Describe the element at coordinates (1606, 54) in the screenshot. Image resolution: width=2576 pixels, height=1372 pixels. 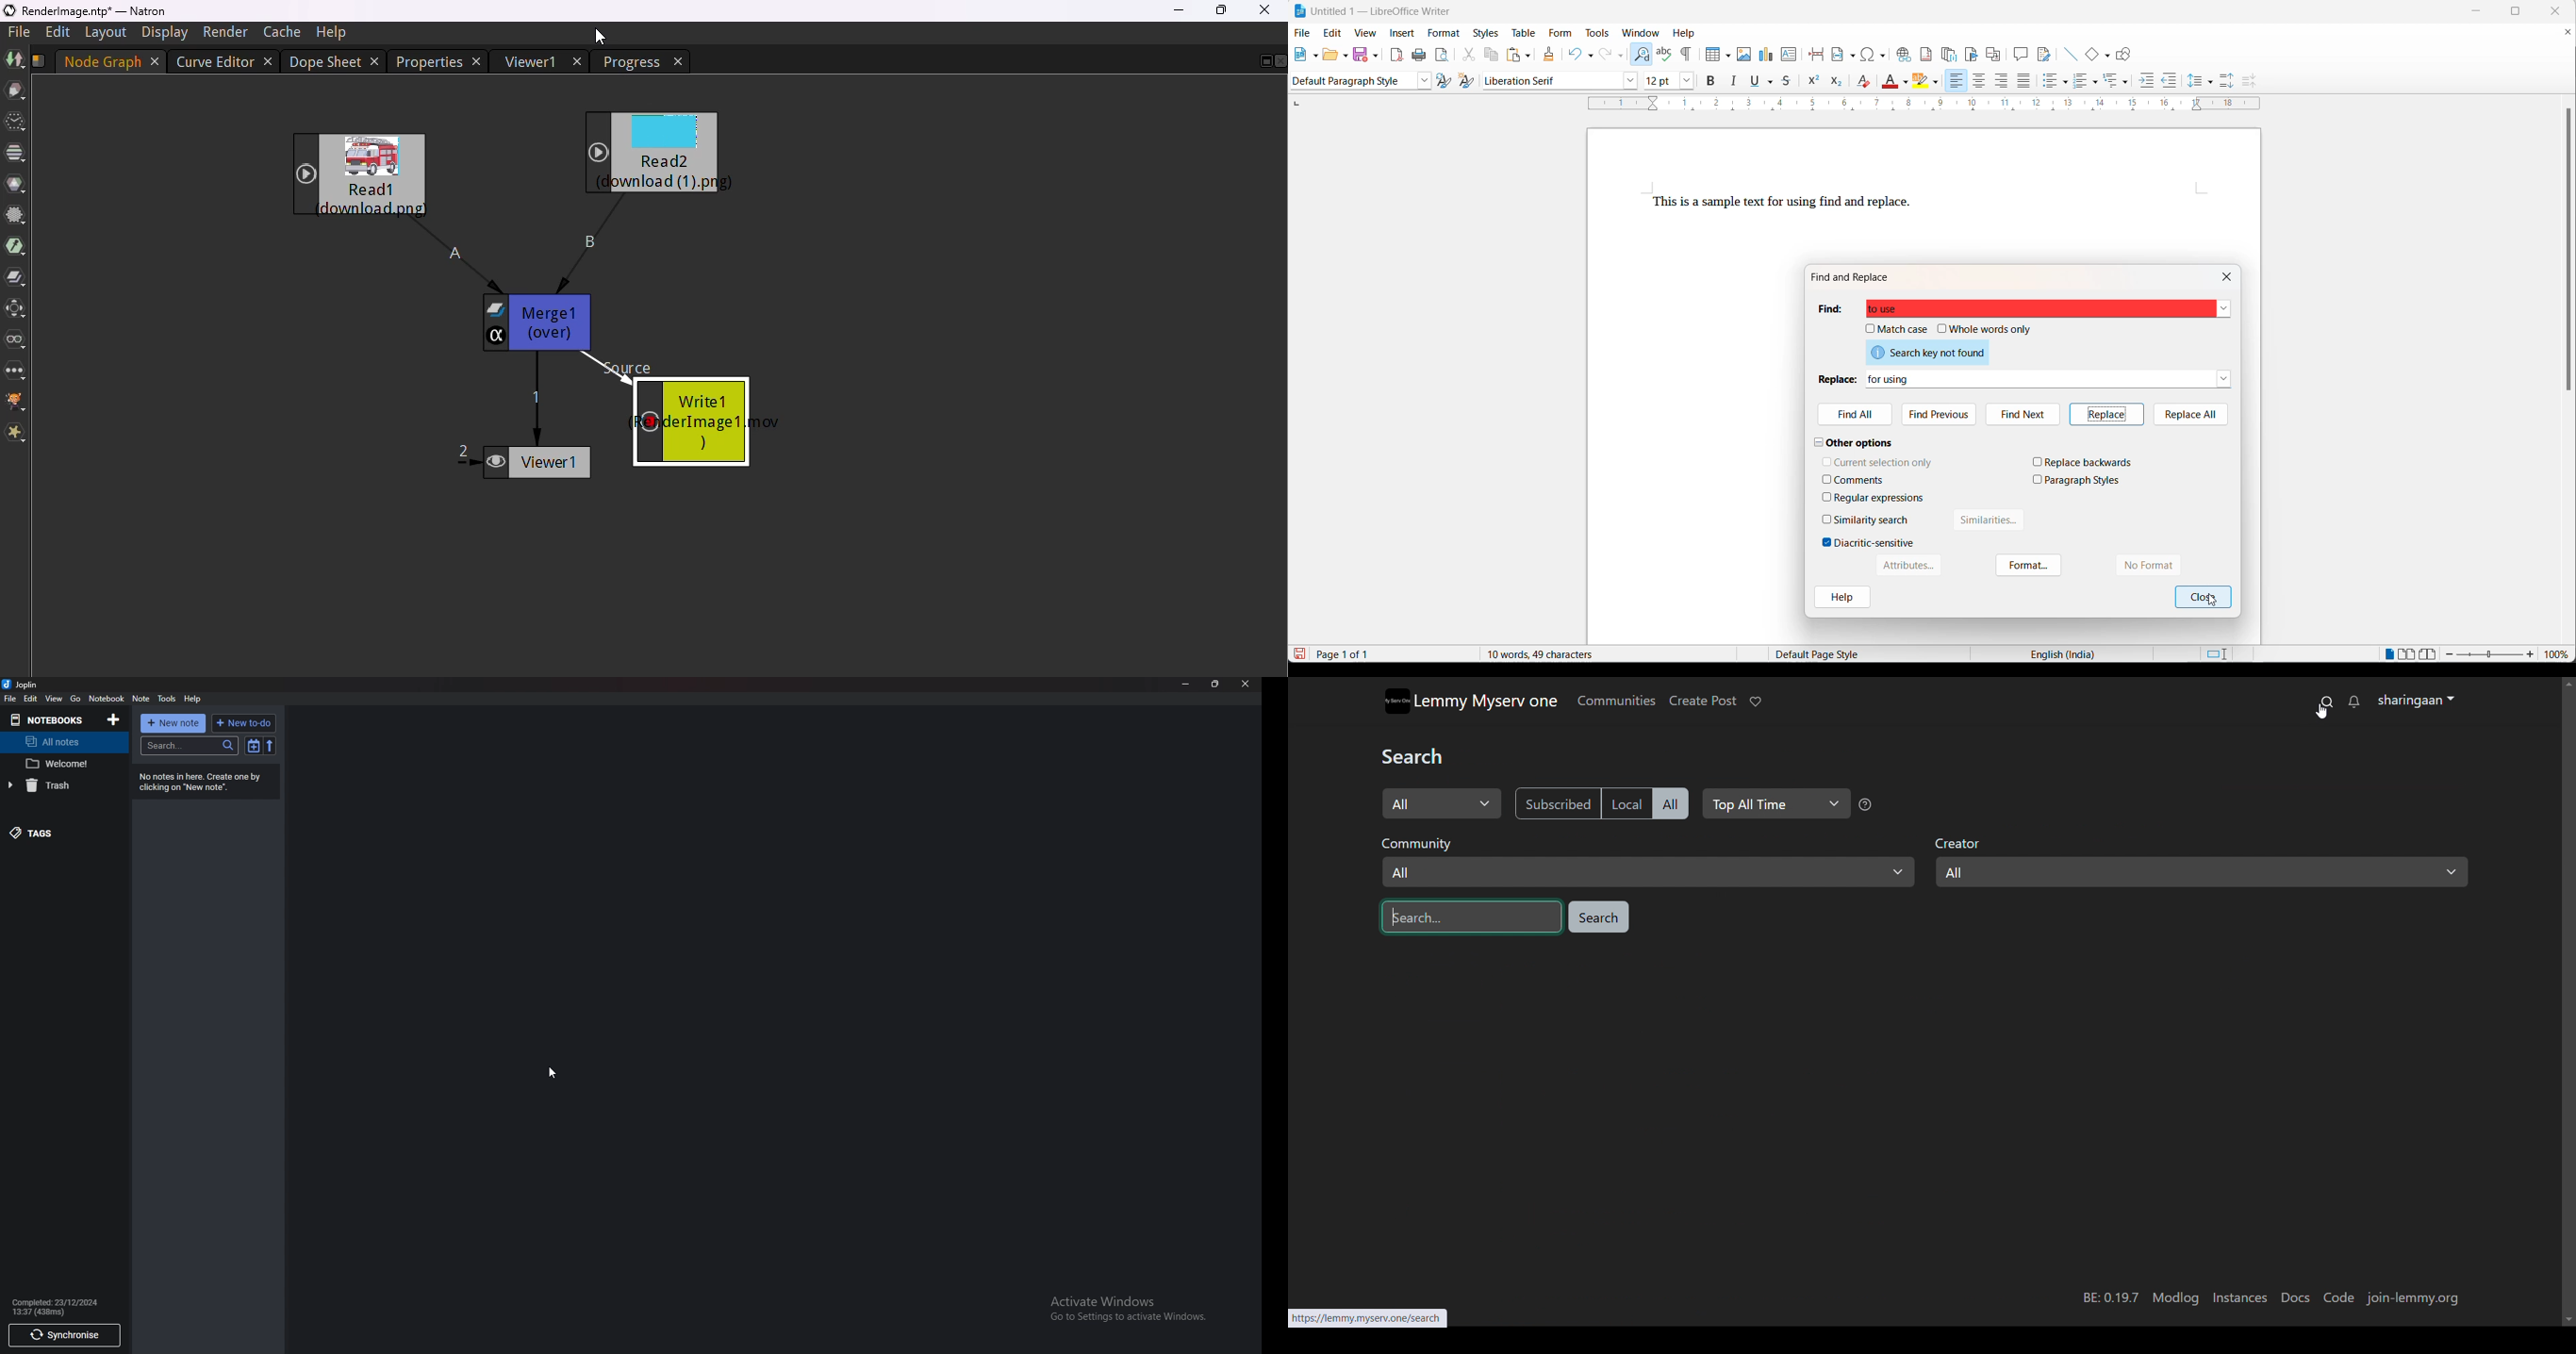
I see `redo` at that location.